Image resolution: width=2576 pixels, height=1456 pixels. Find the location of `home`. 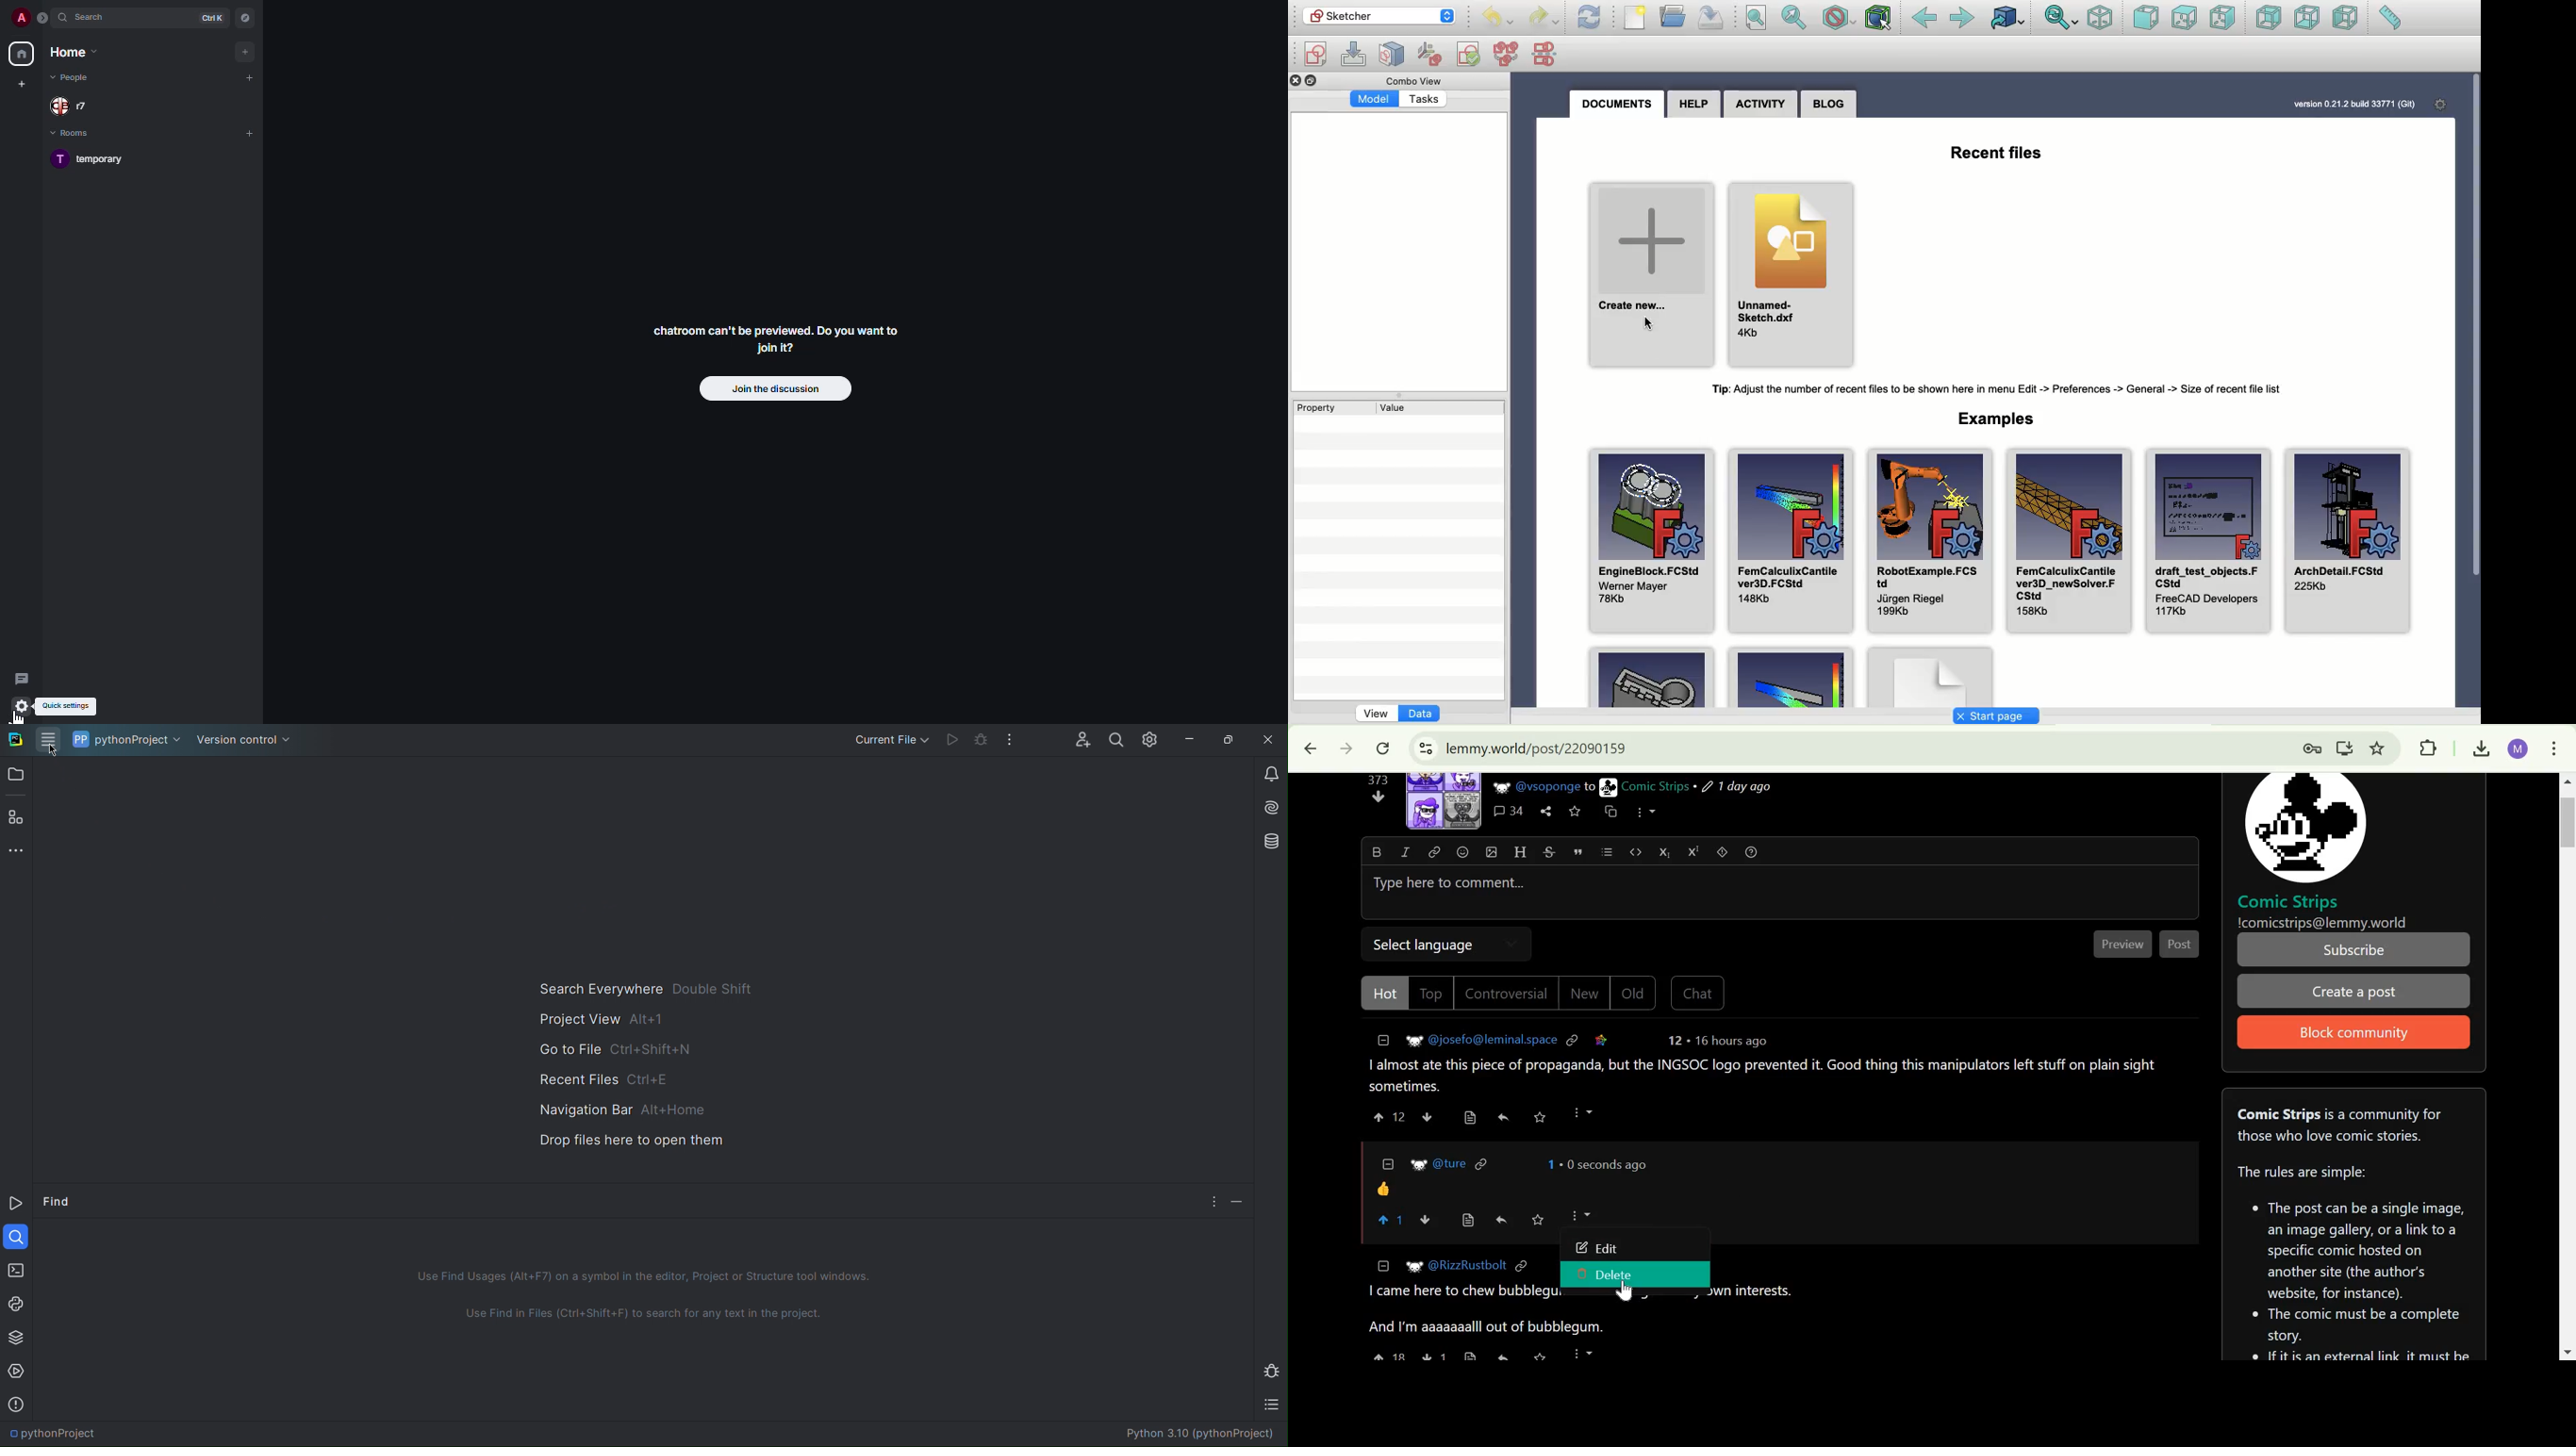

home is located at coordinates (77, 52).